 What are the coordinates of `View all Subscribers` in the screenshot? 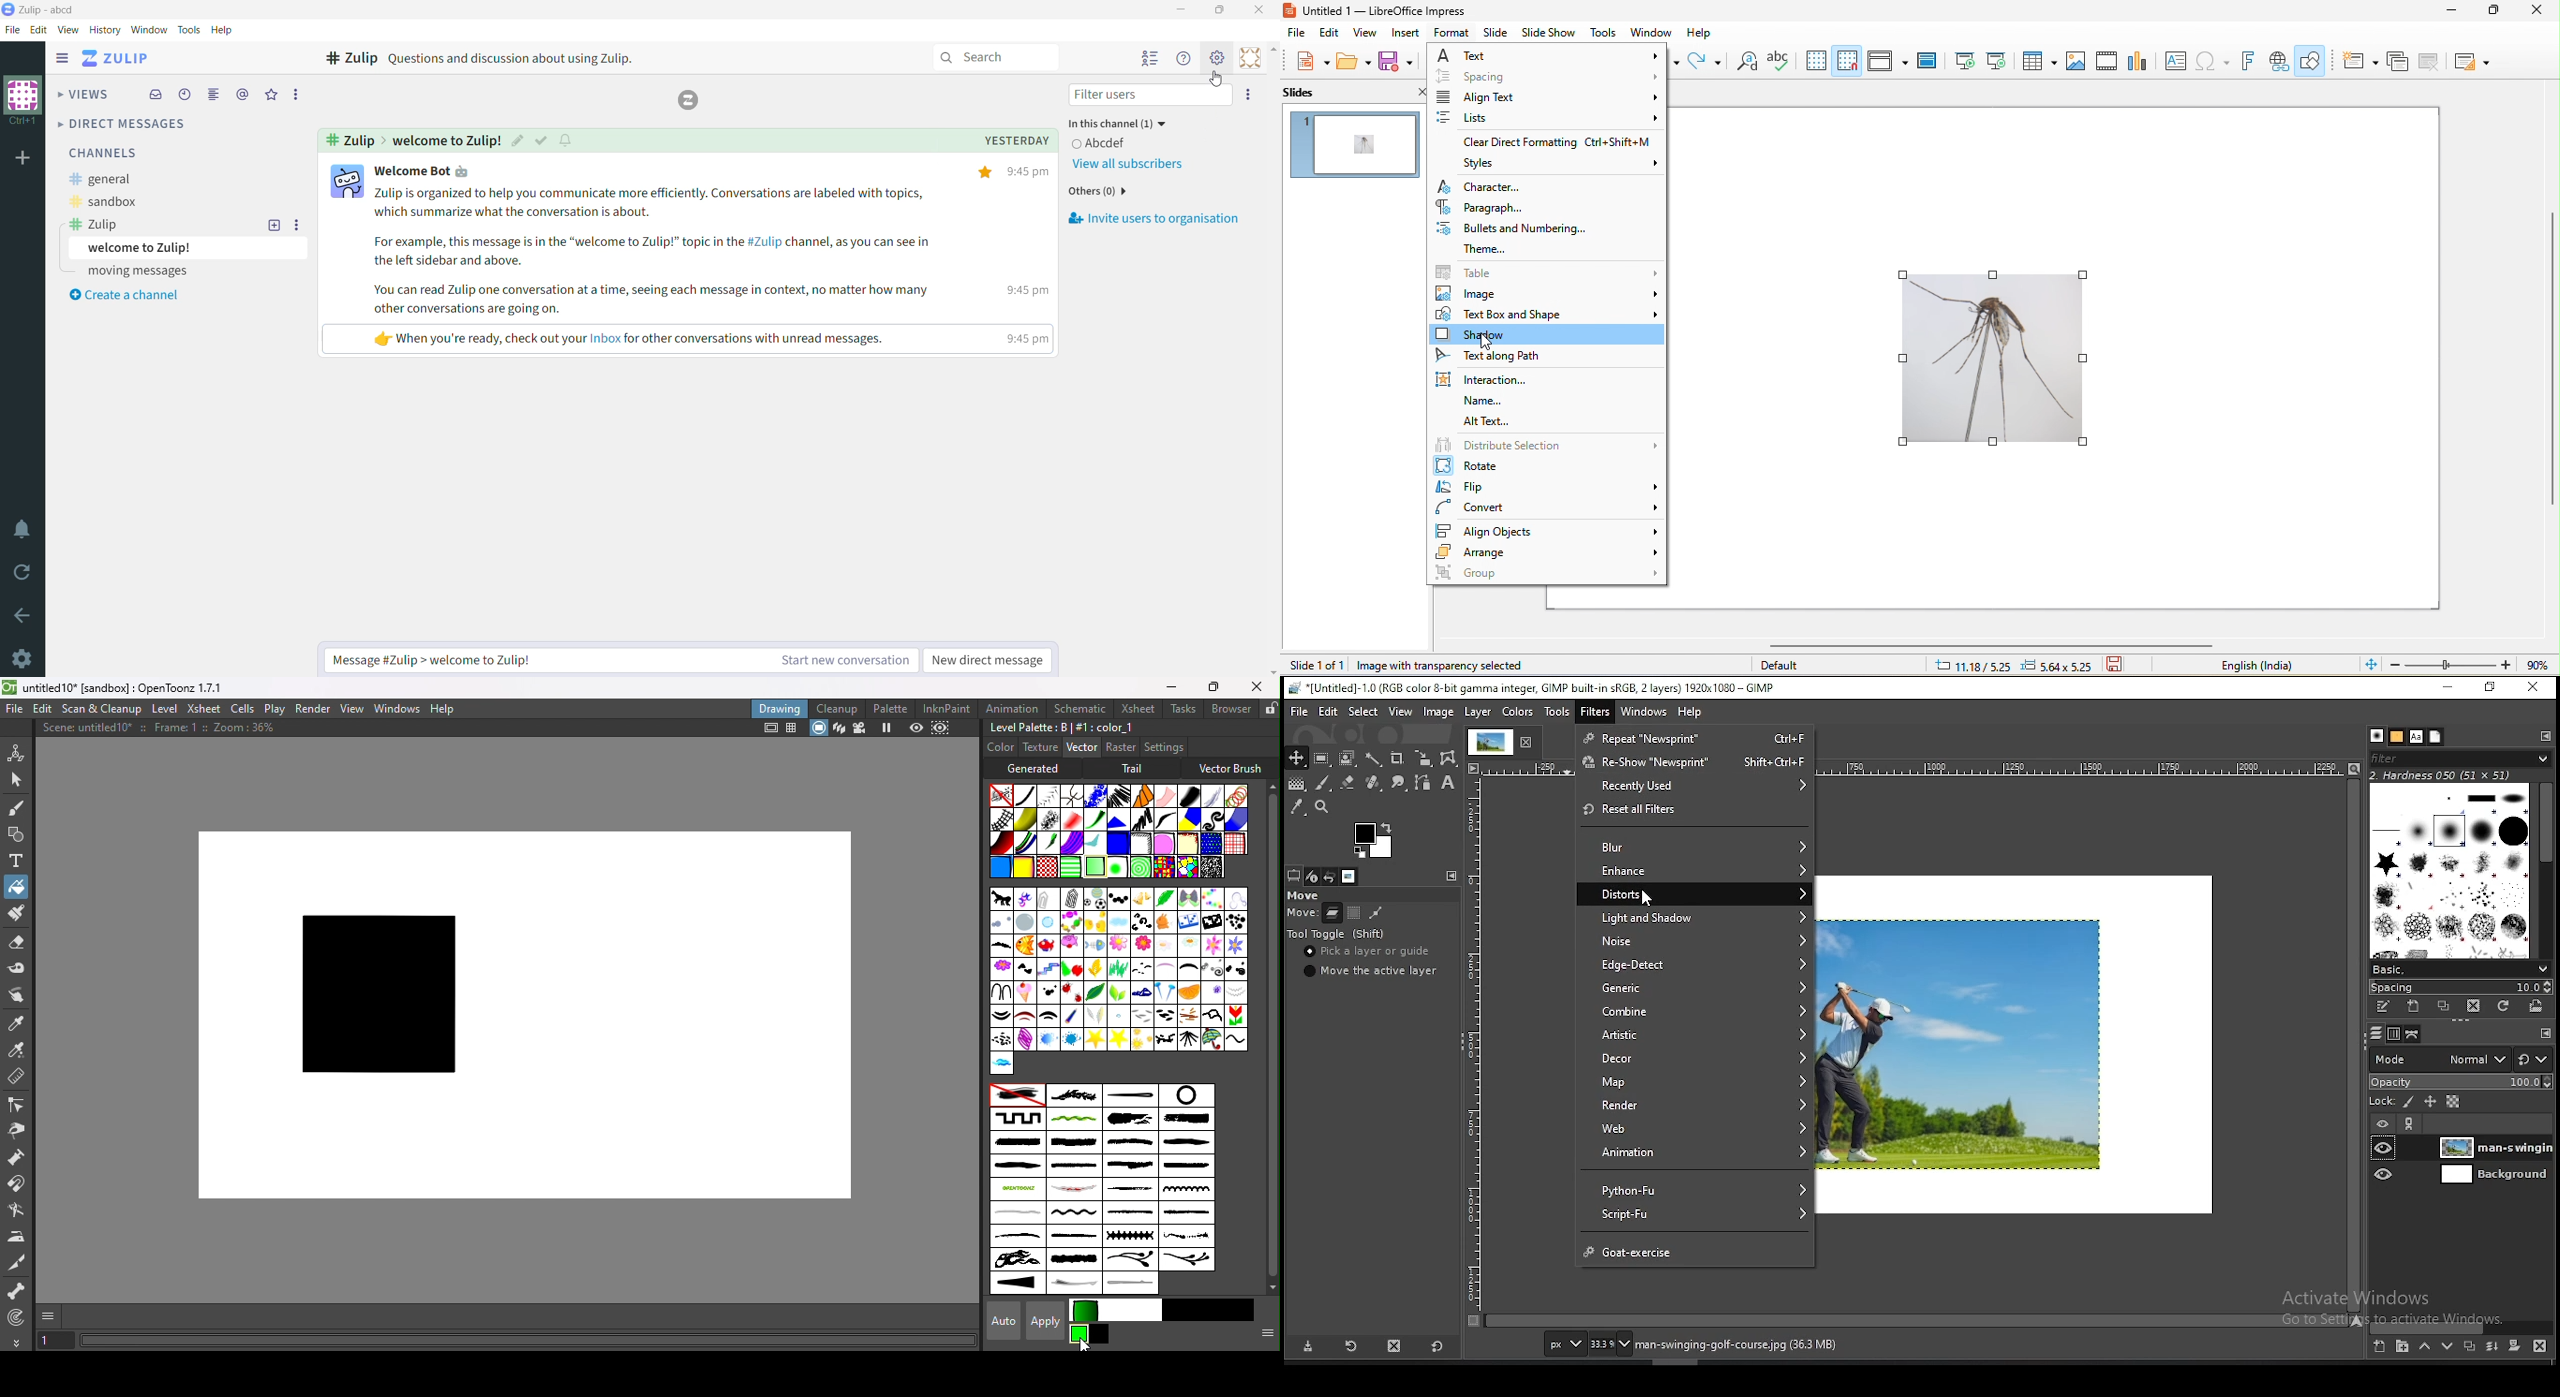 It's located at (1128, 165).